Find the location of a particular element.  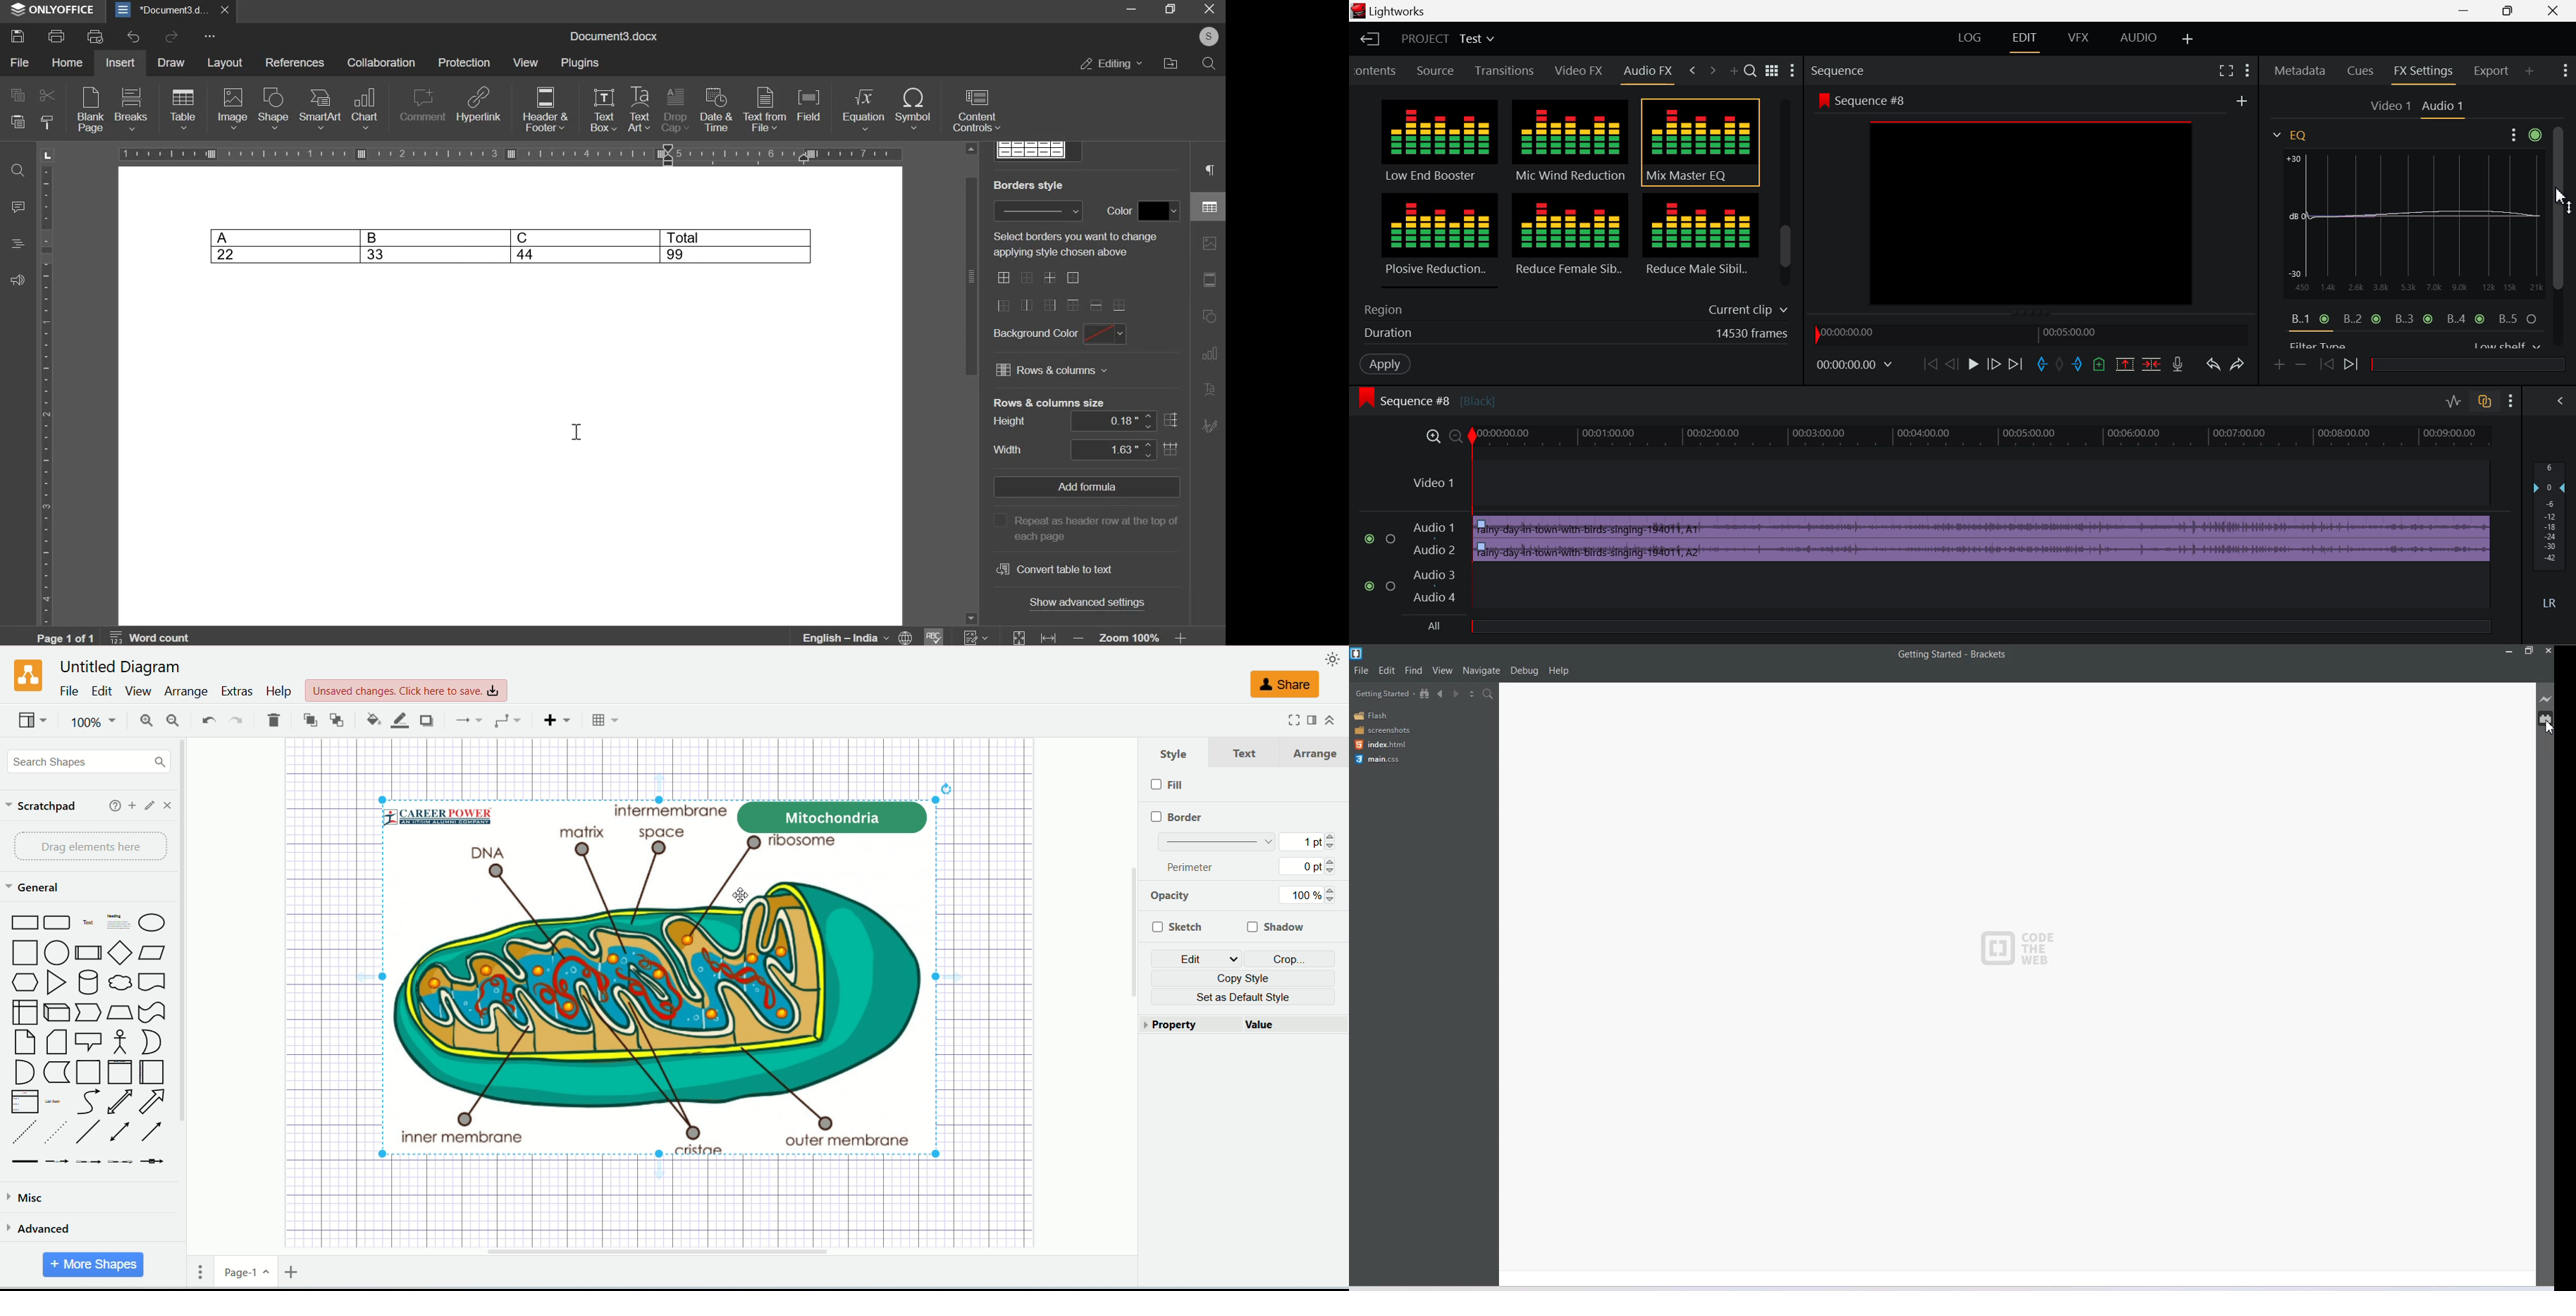

Color is located at coordinates (1117, 211).